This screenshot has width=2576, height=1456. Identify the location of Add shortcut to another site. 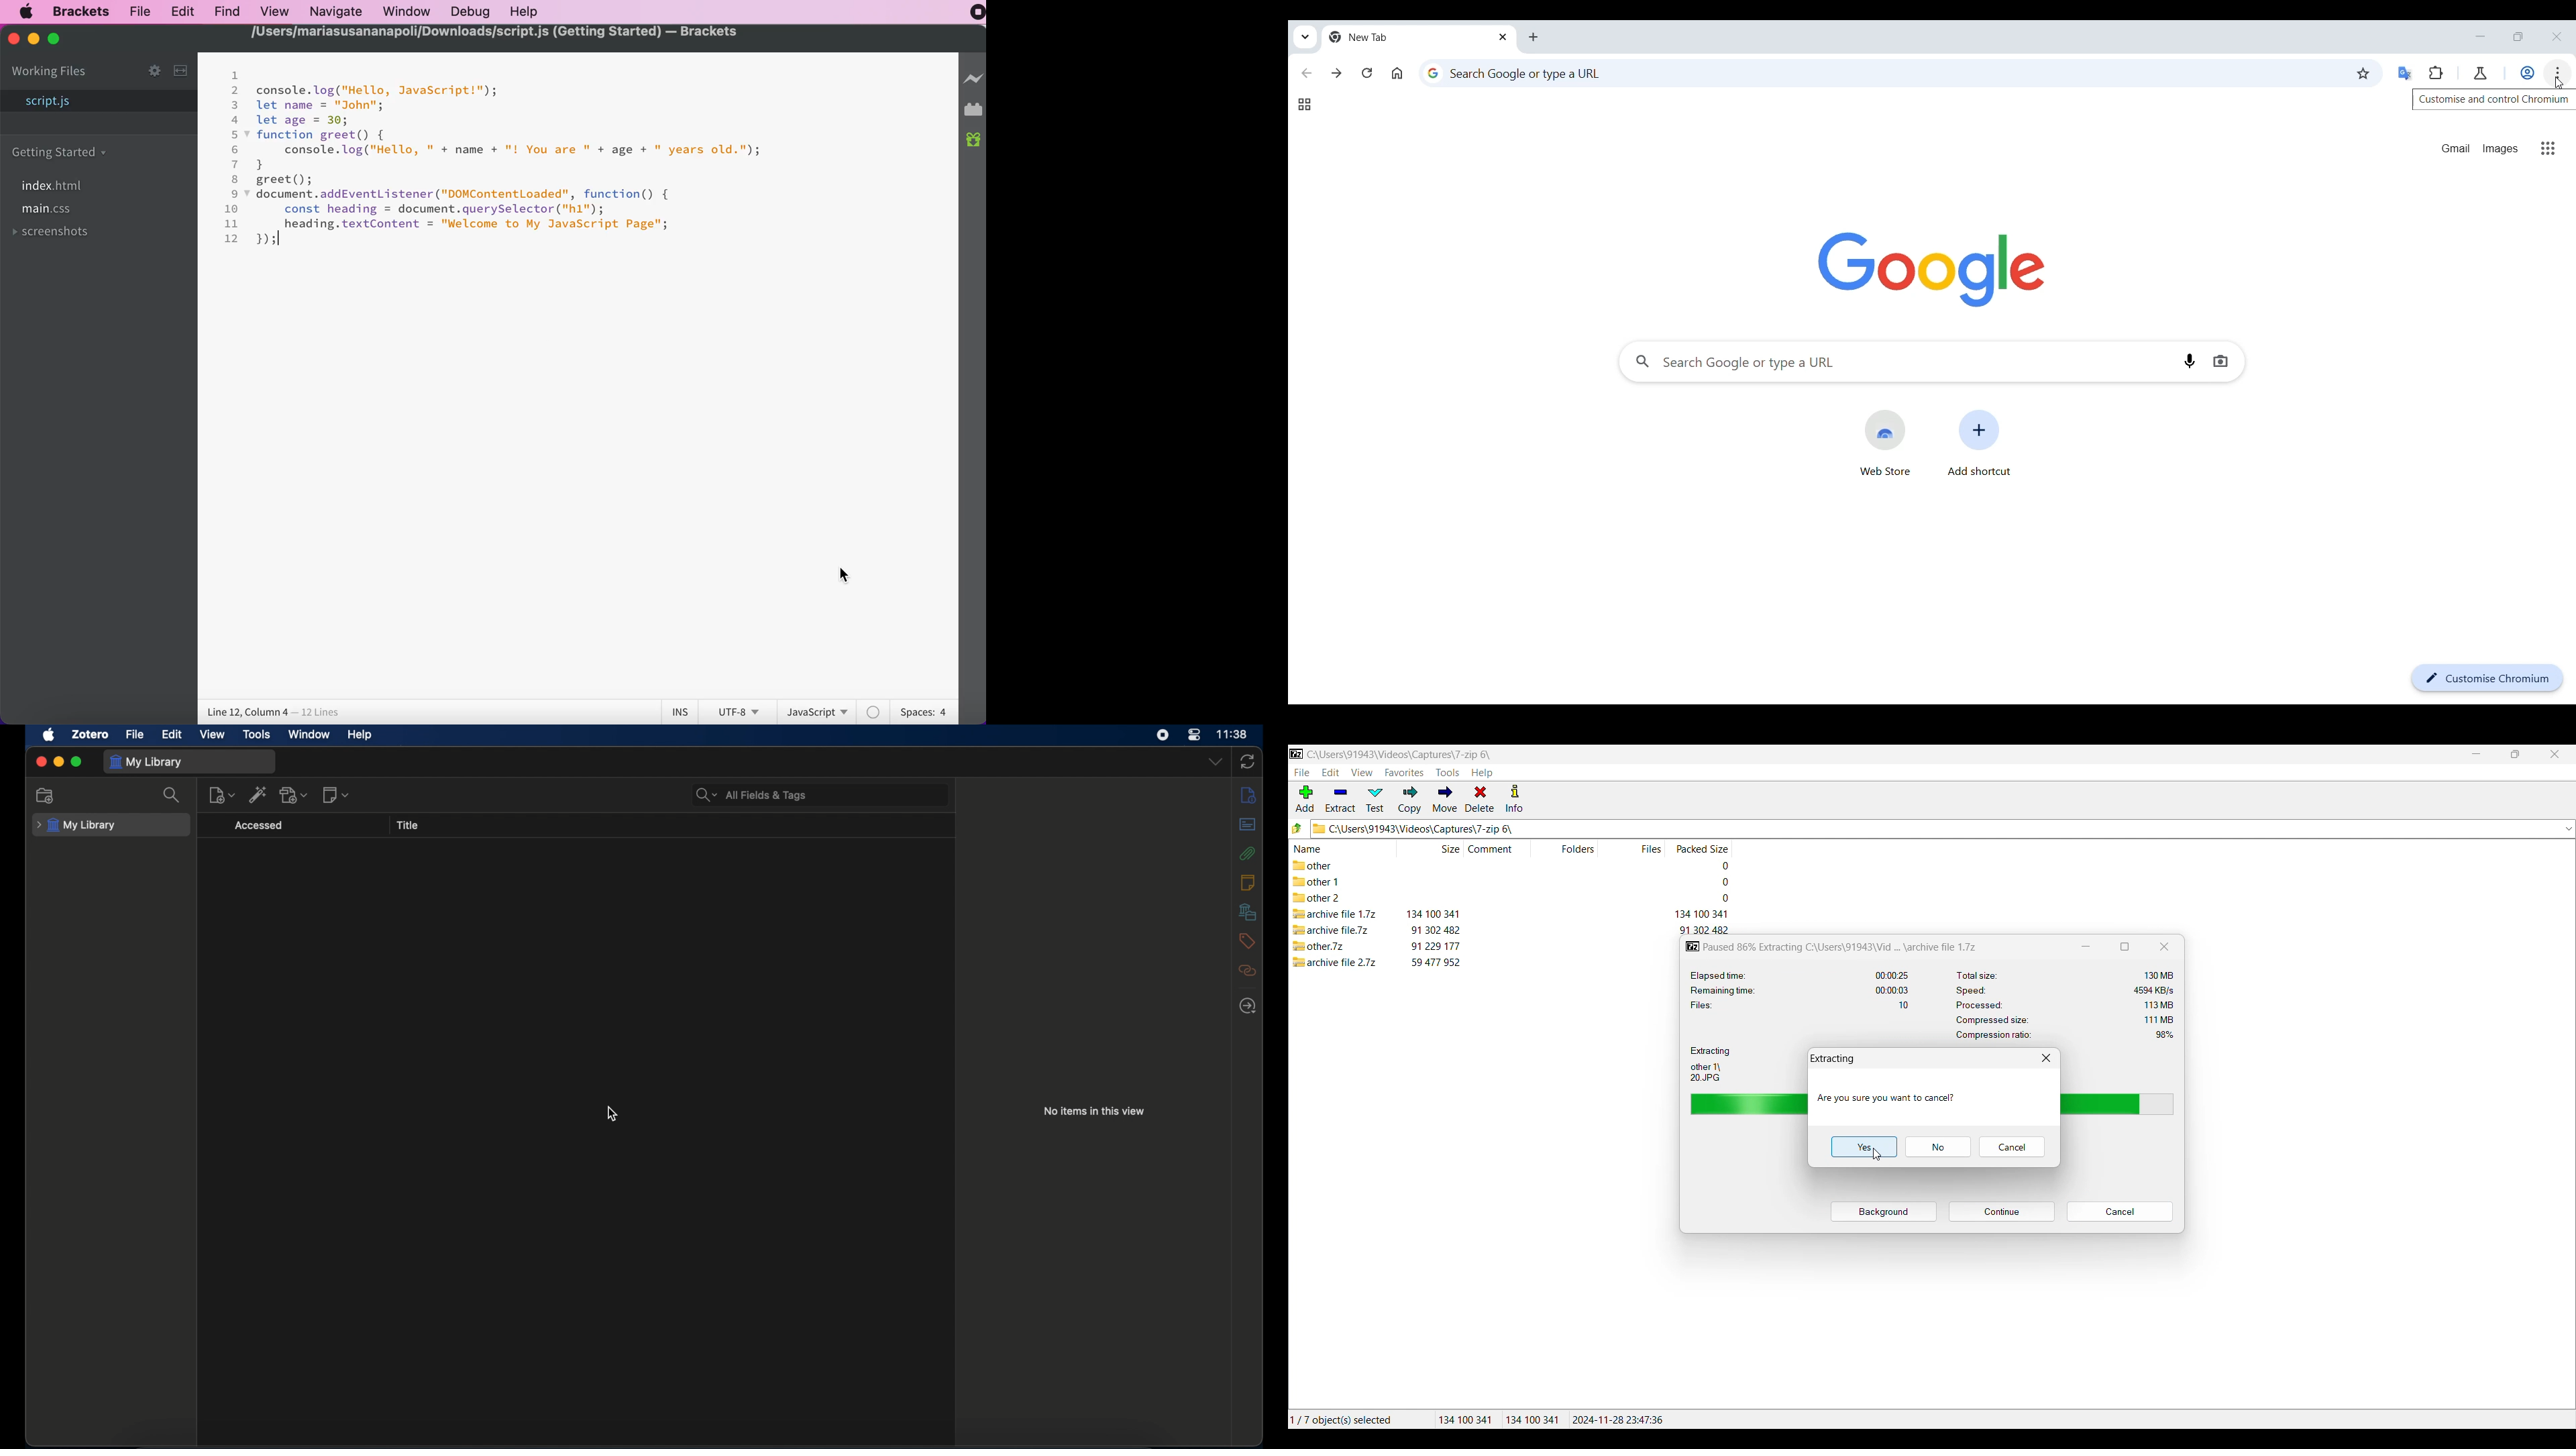
(1978, 443).